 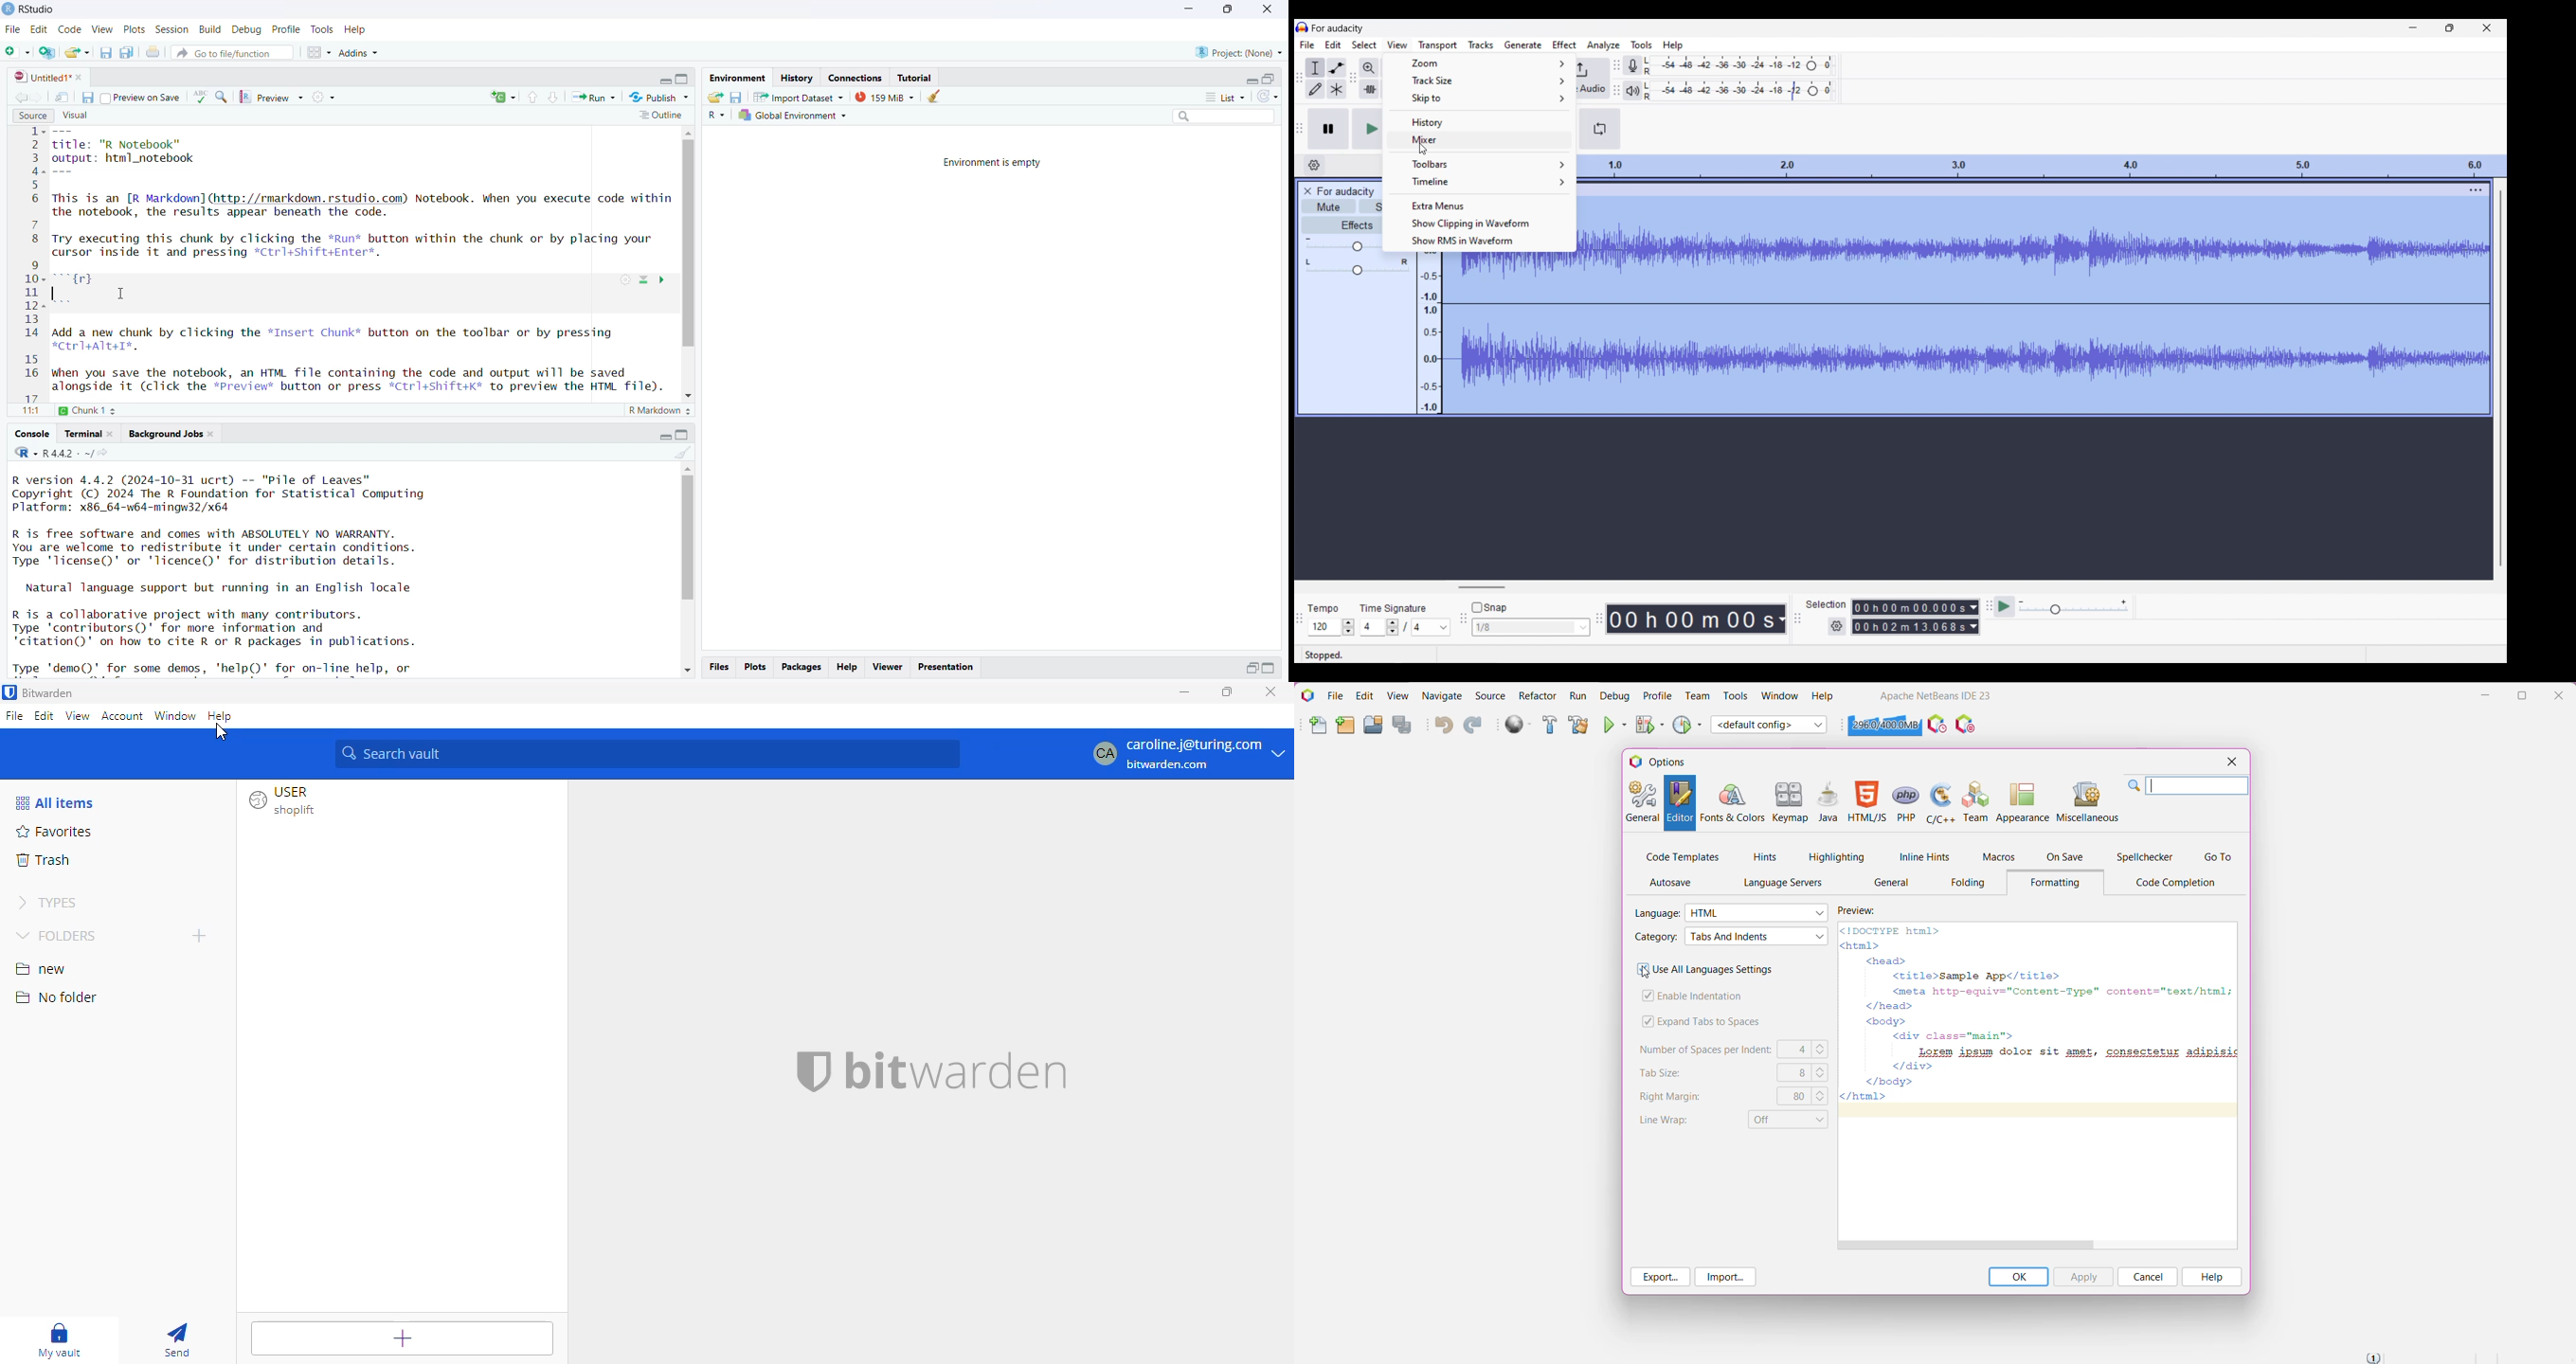 I want to click on expand, so click(x=1252, y=667).